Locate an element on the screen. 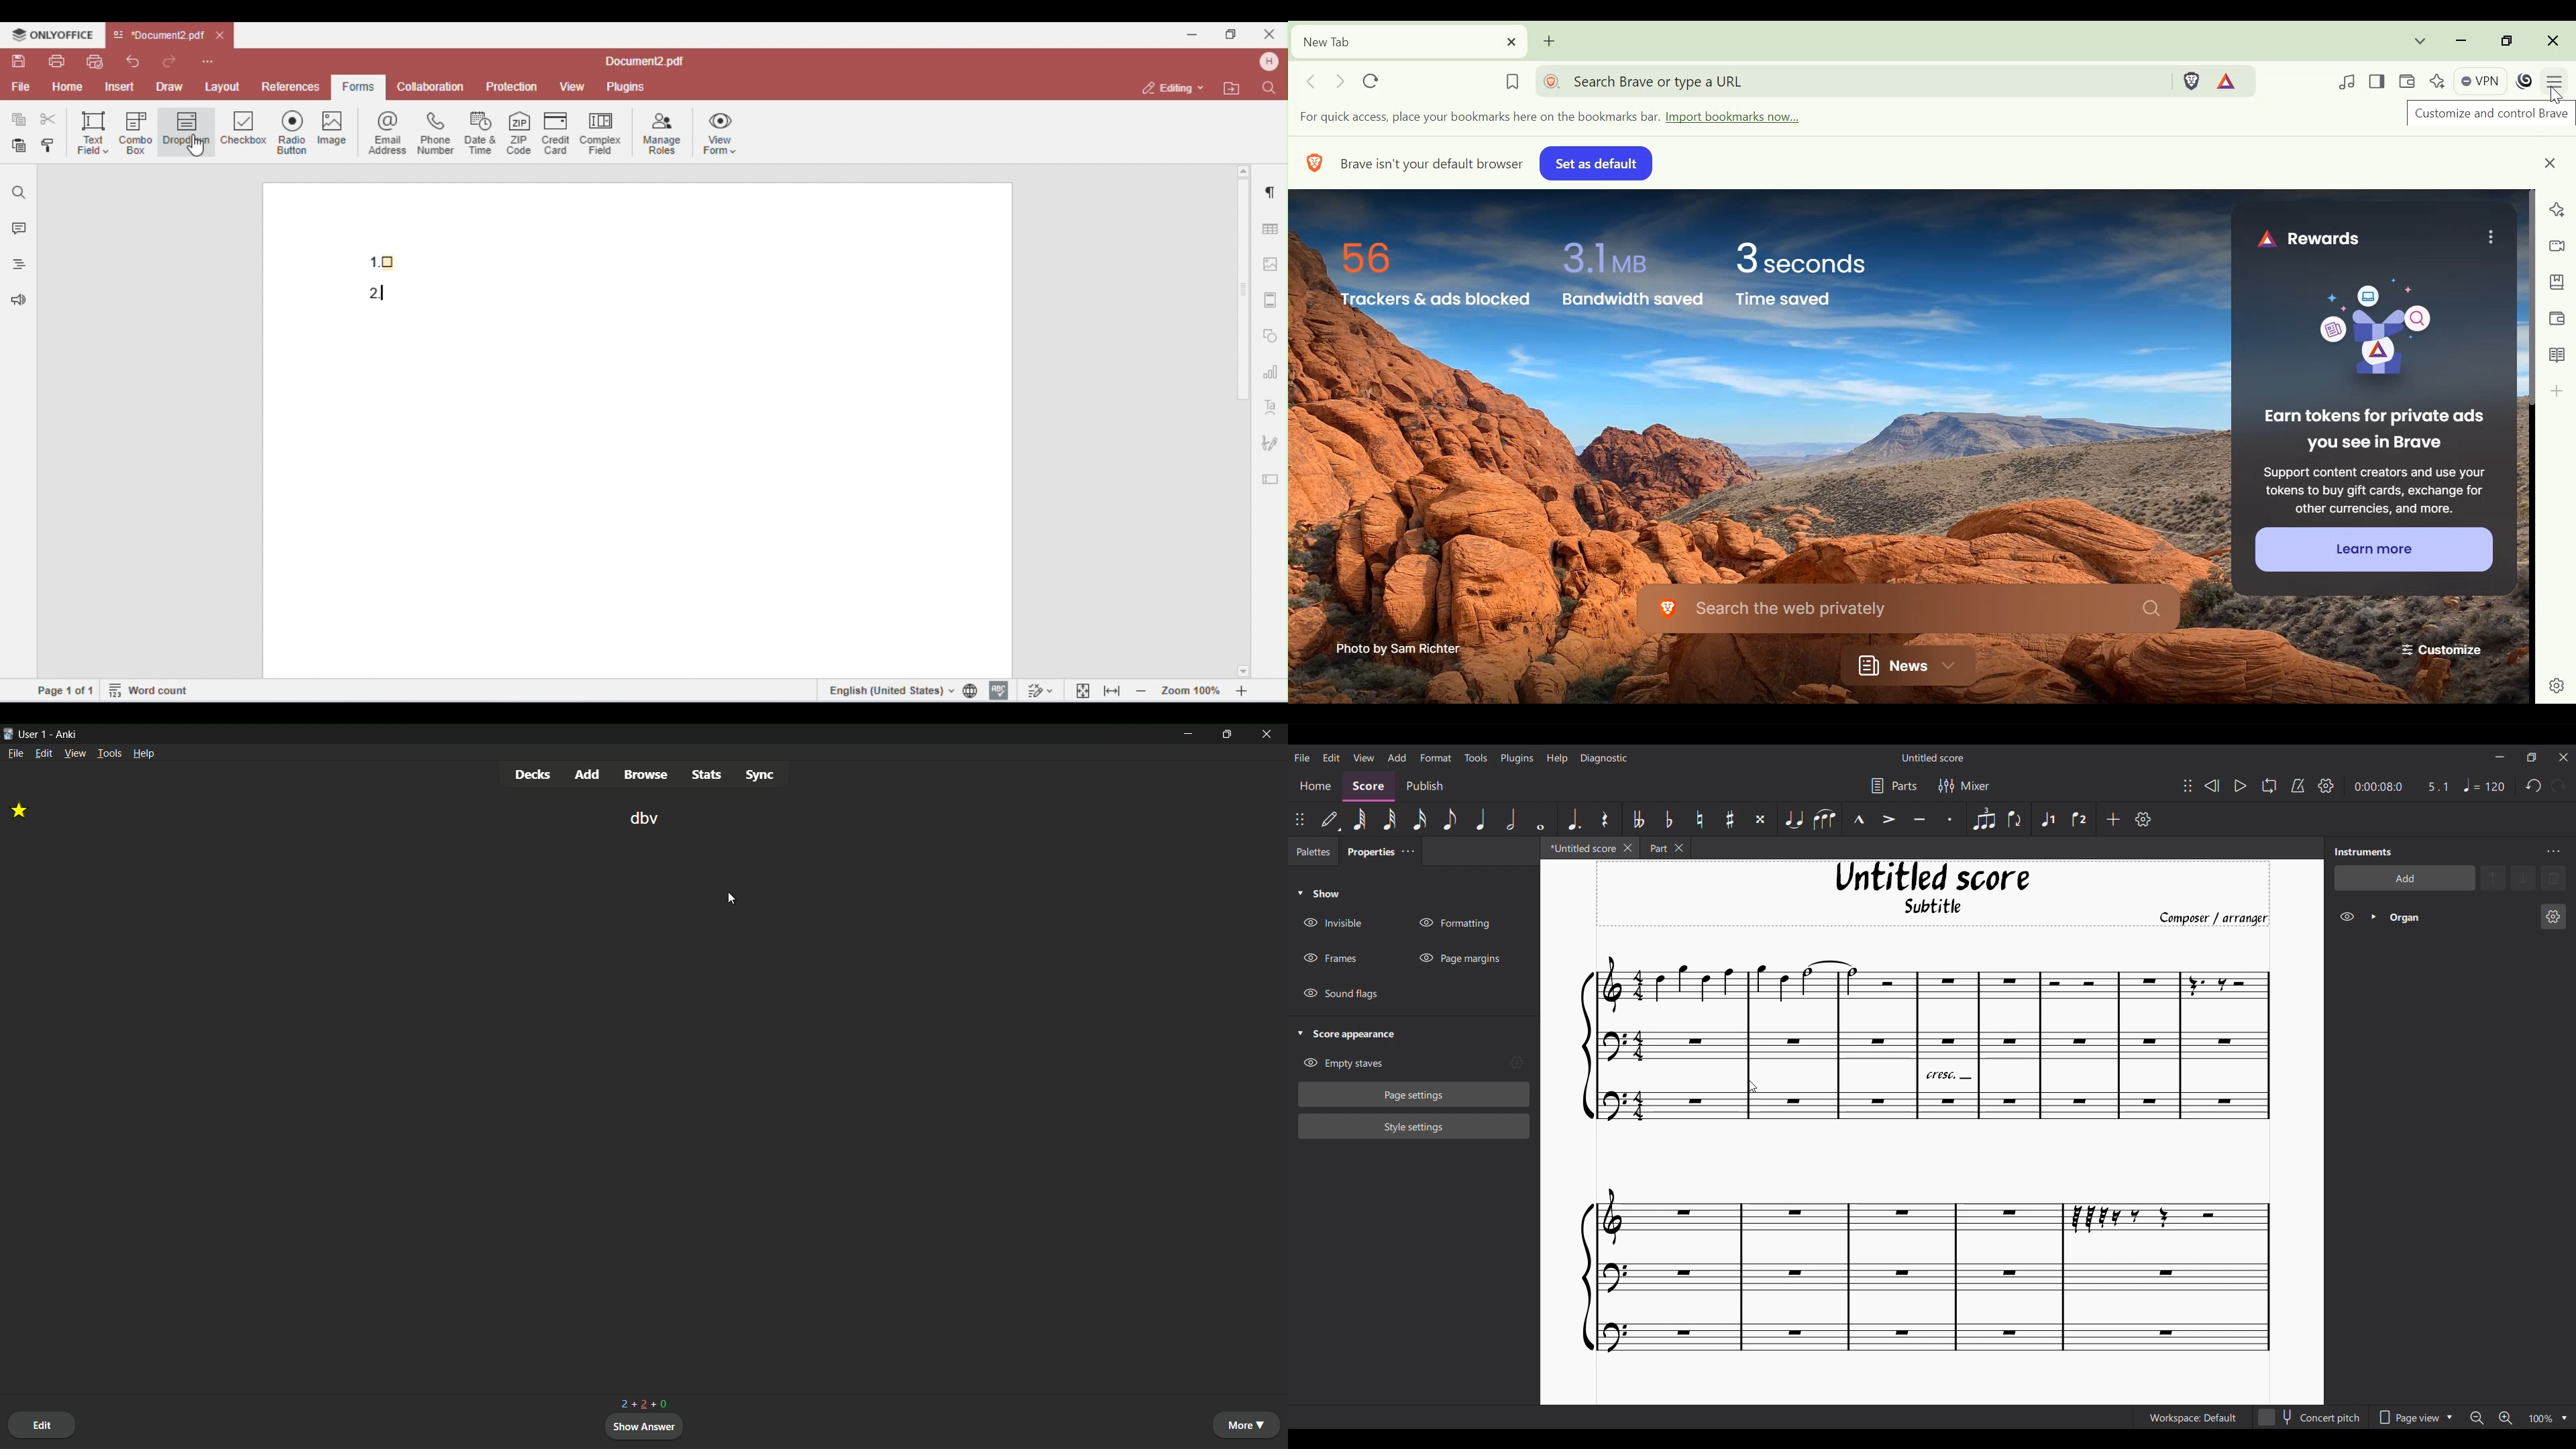 Image resolution: width=2576 pixels, height=1456 pixels. Customize toolbar is located at coordinates (2143, 819).